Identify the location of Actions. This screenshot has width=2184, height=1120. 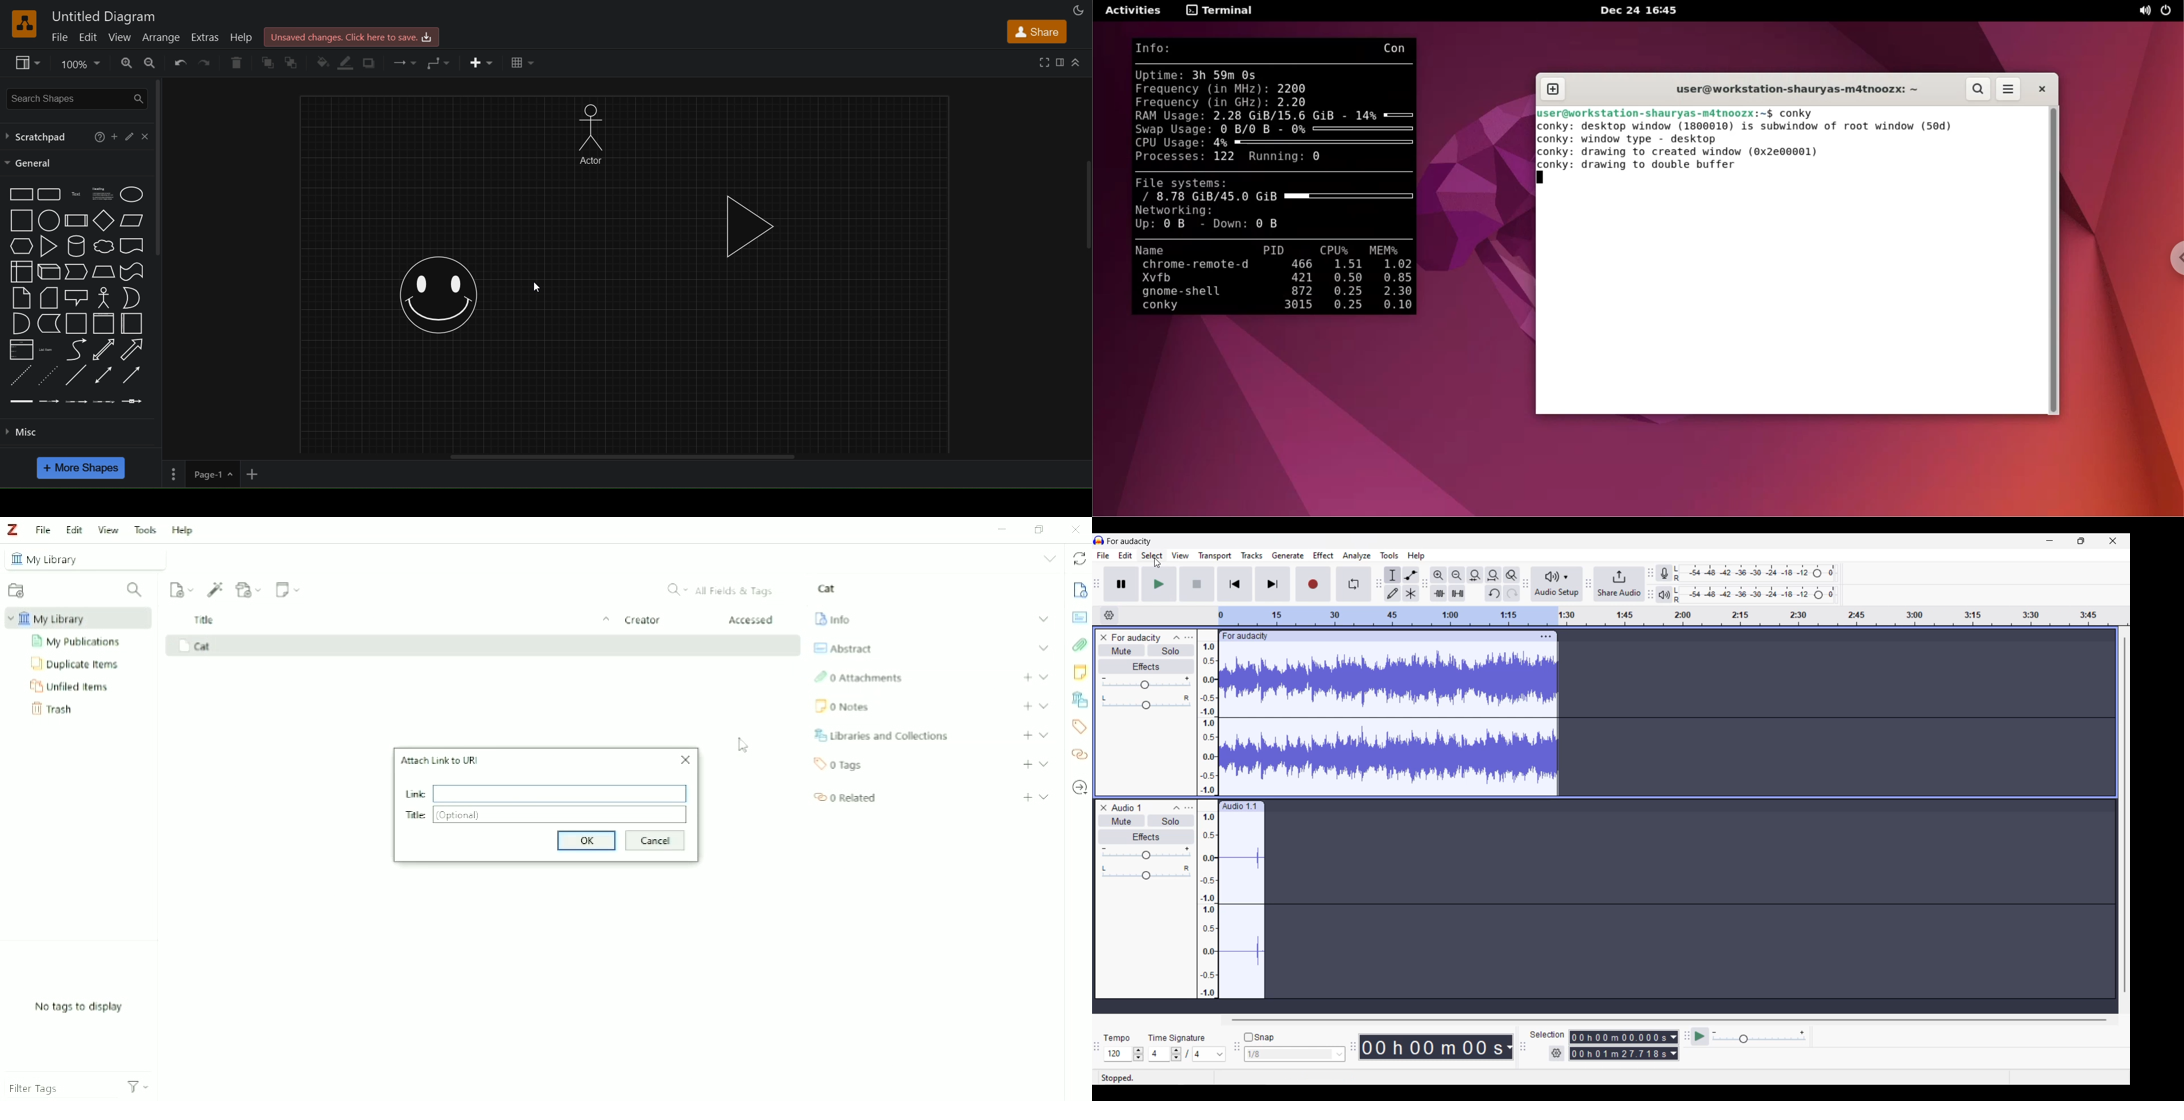
(138, 1085).